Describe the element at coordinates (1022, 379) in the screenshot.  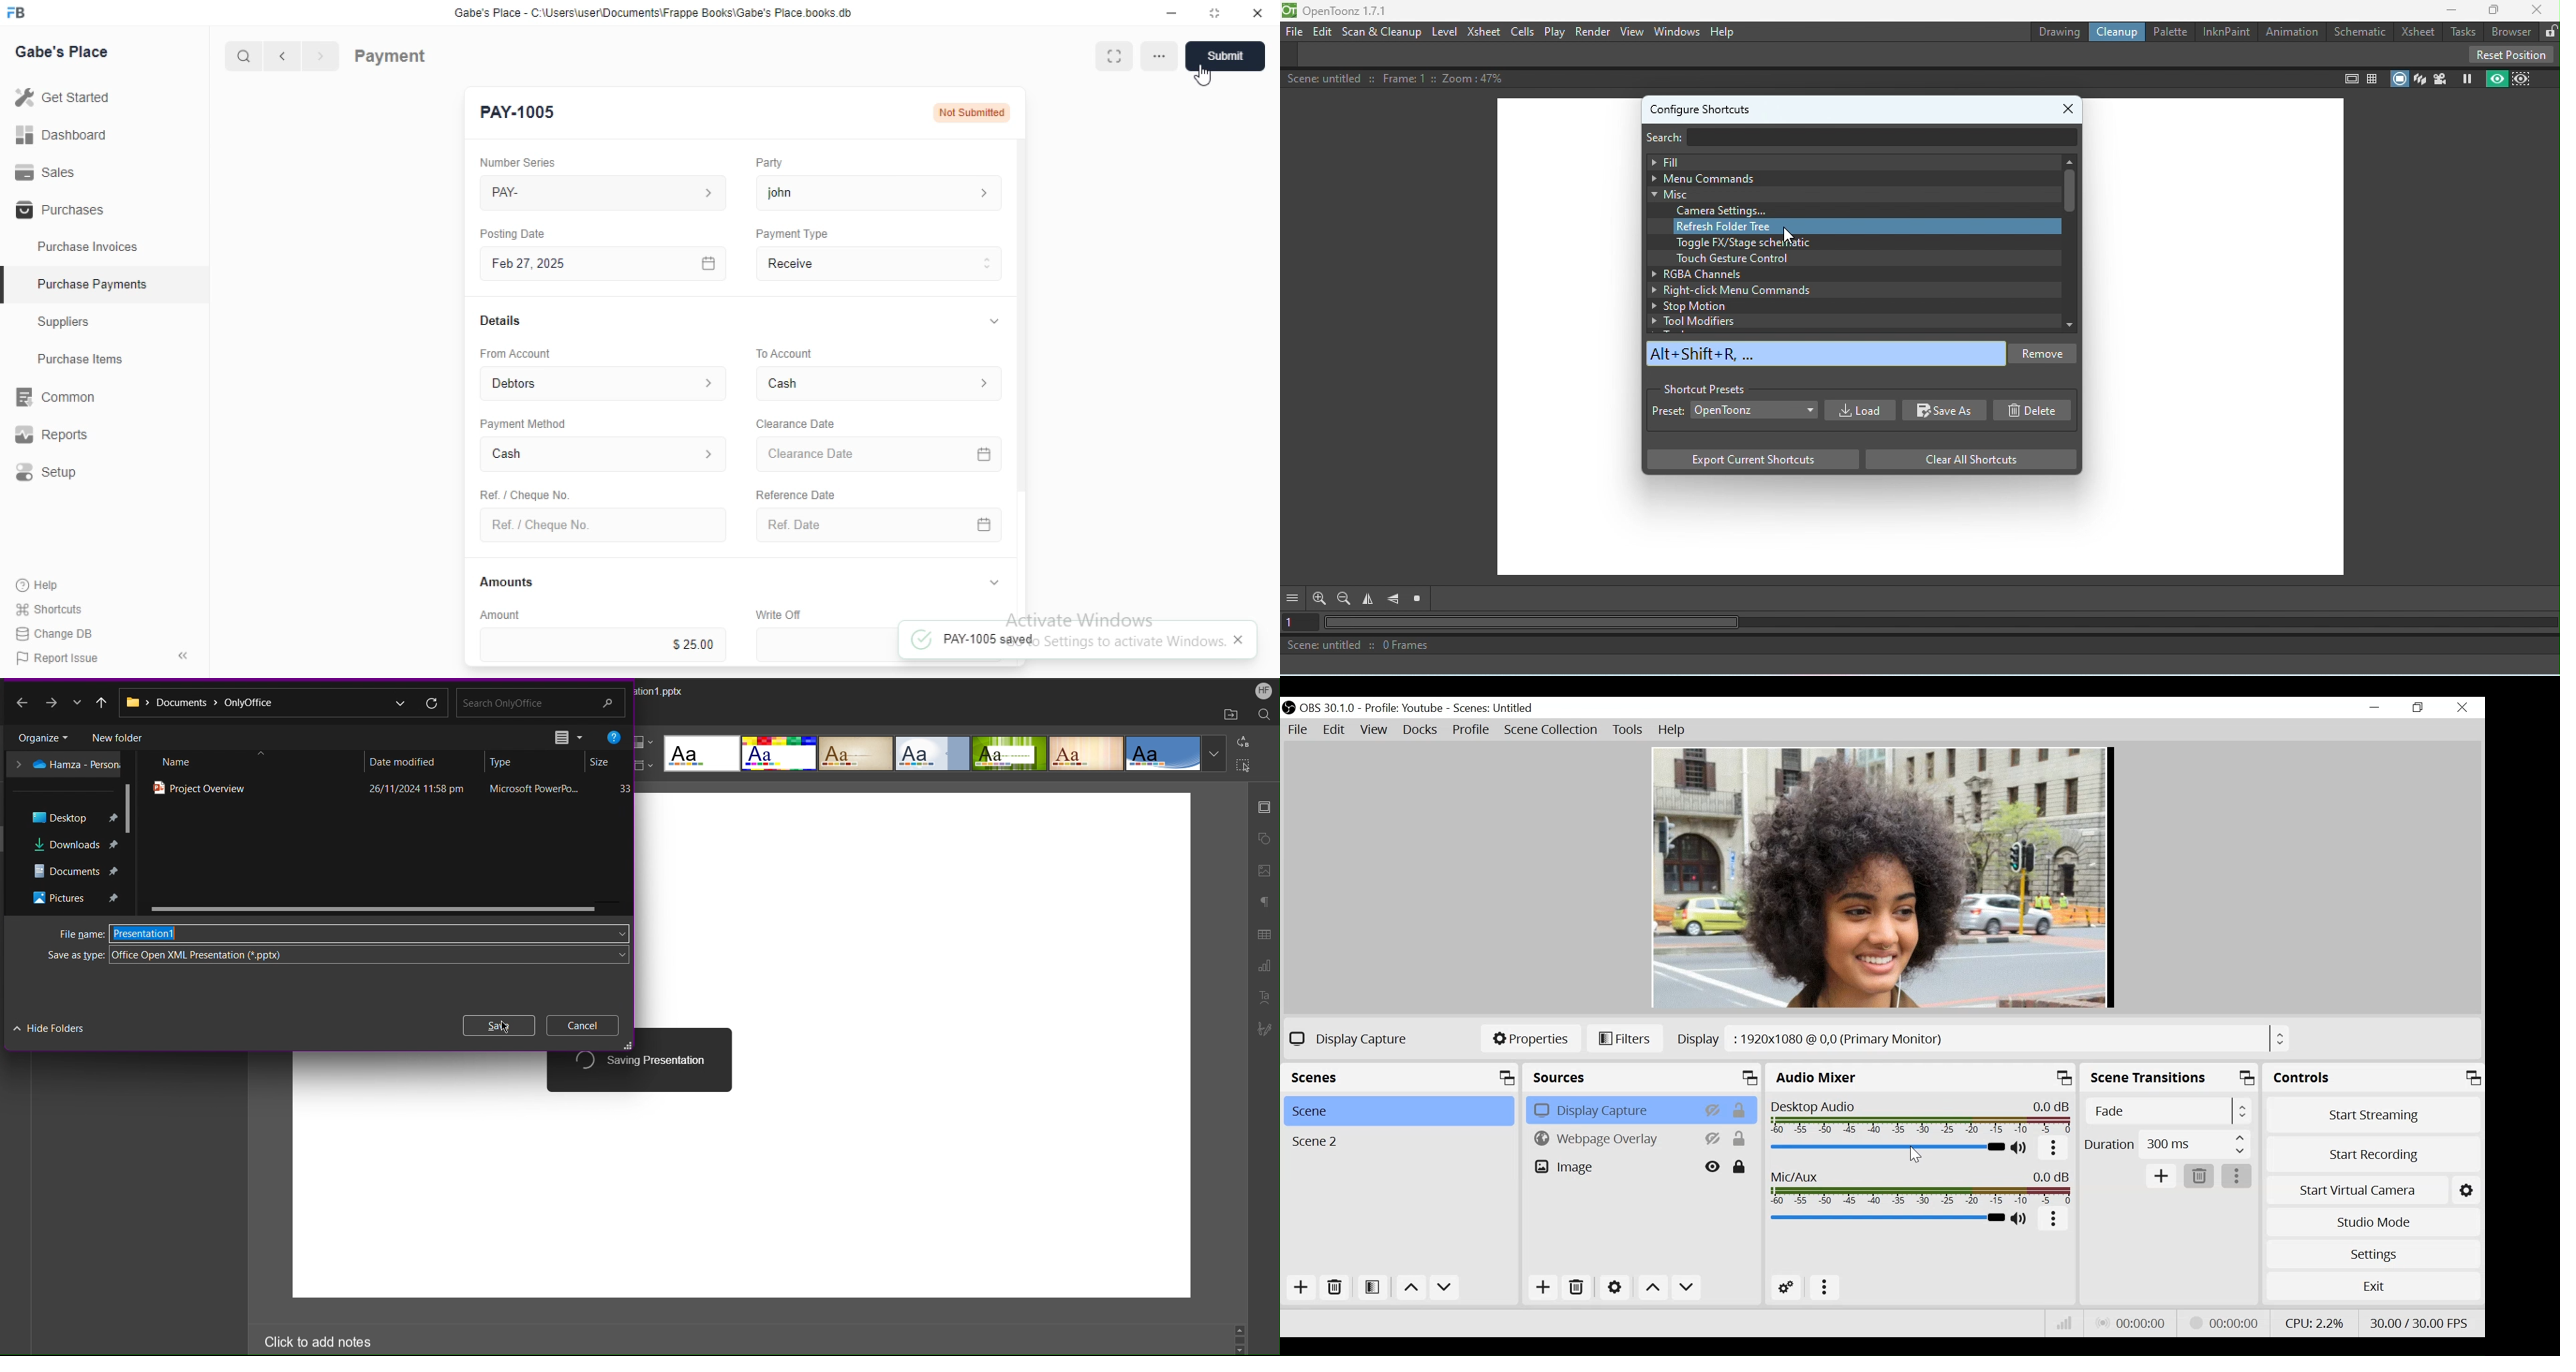
I see `vertical scroll bar` at that location.